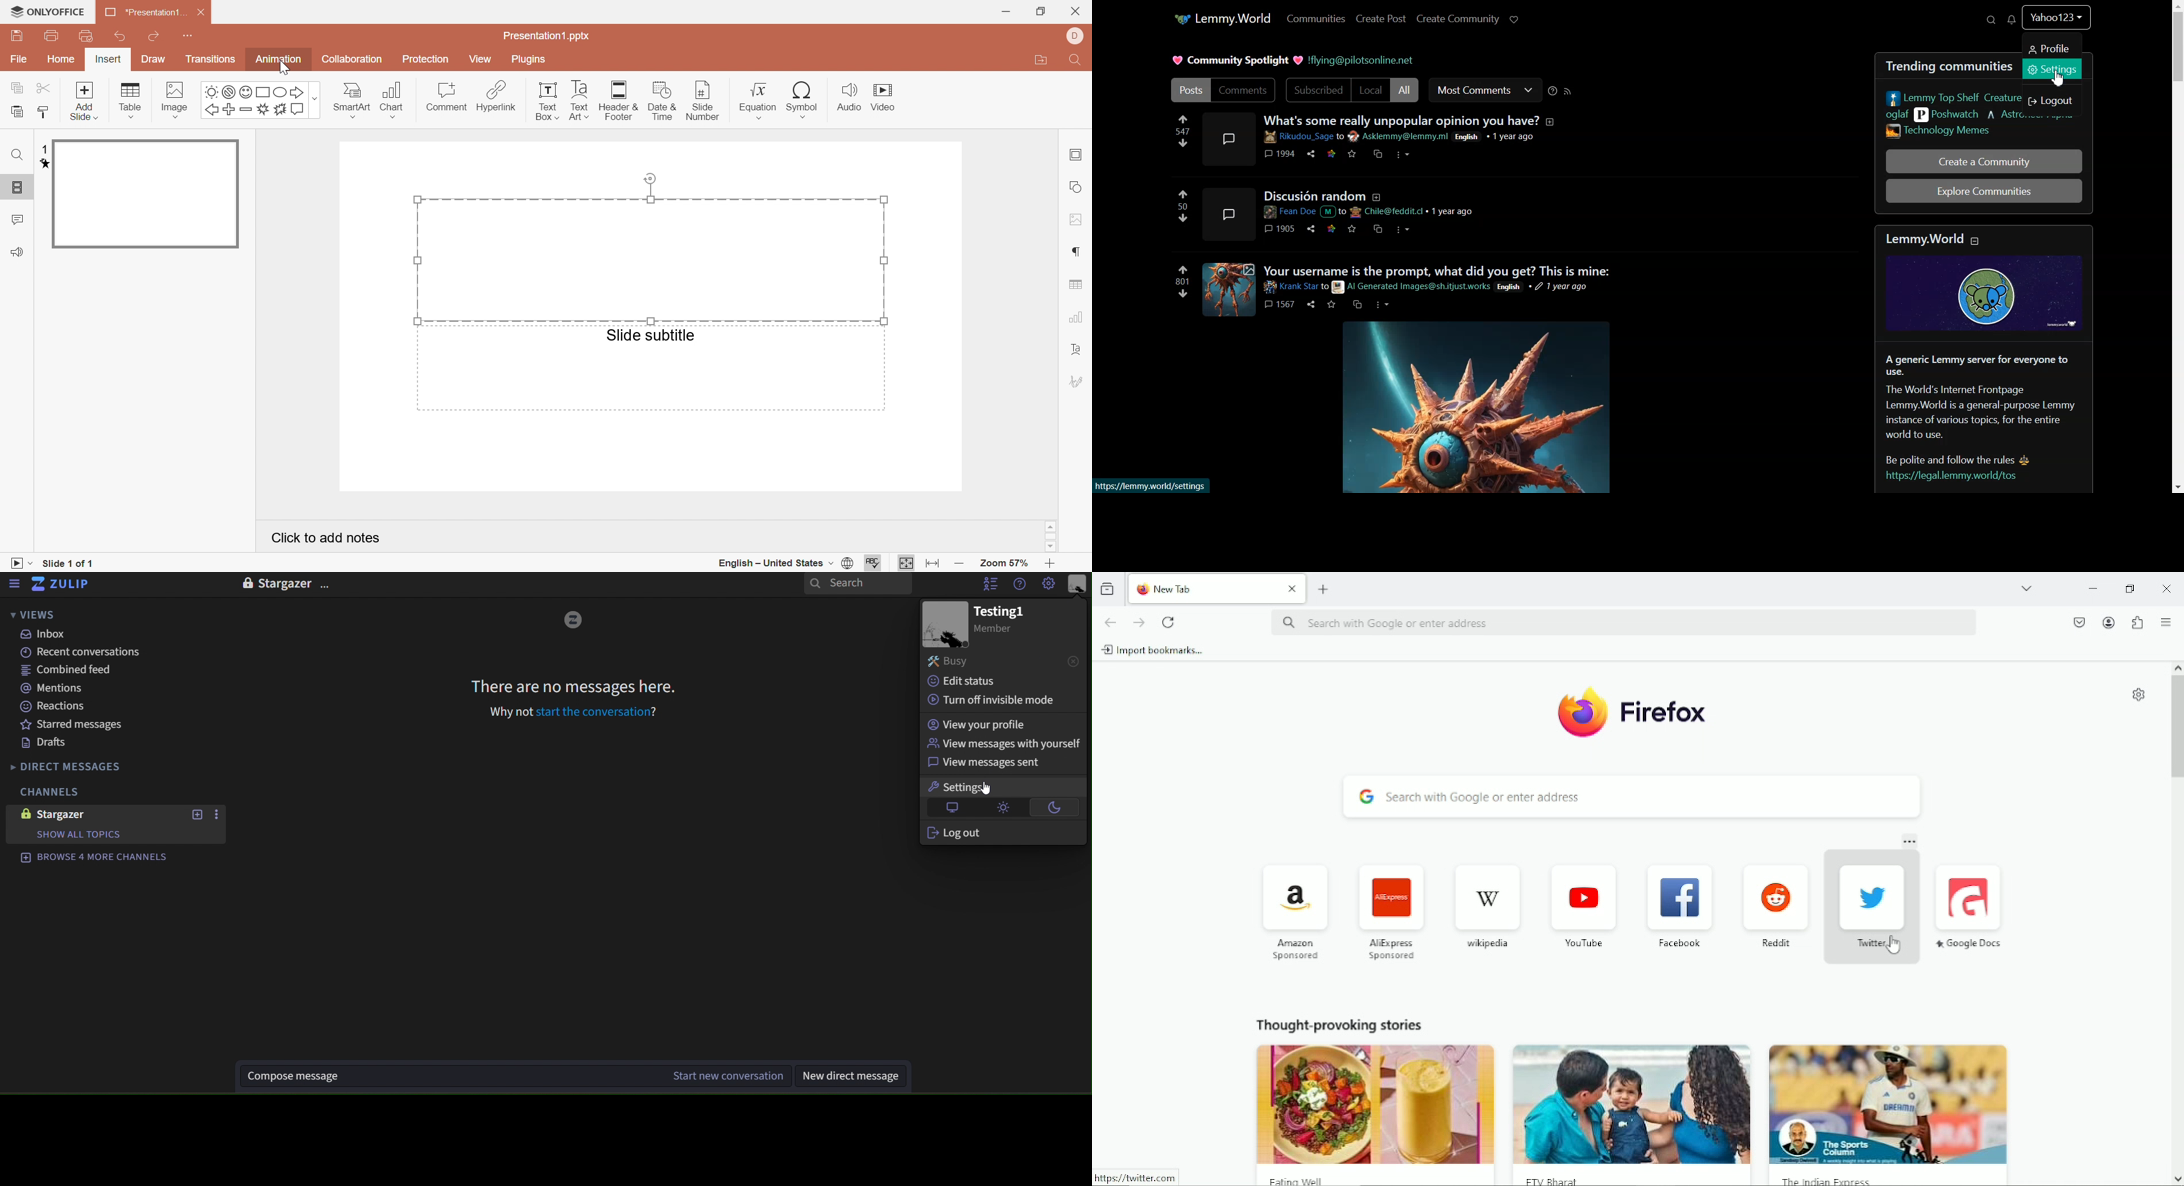 The height and width of the screenshot is (1204, 2184). I want to click on plus, so click(230, 110).